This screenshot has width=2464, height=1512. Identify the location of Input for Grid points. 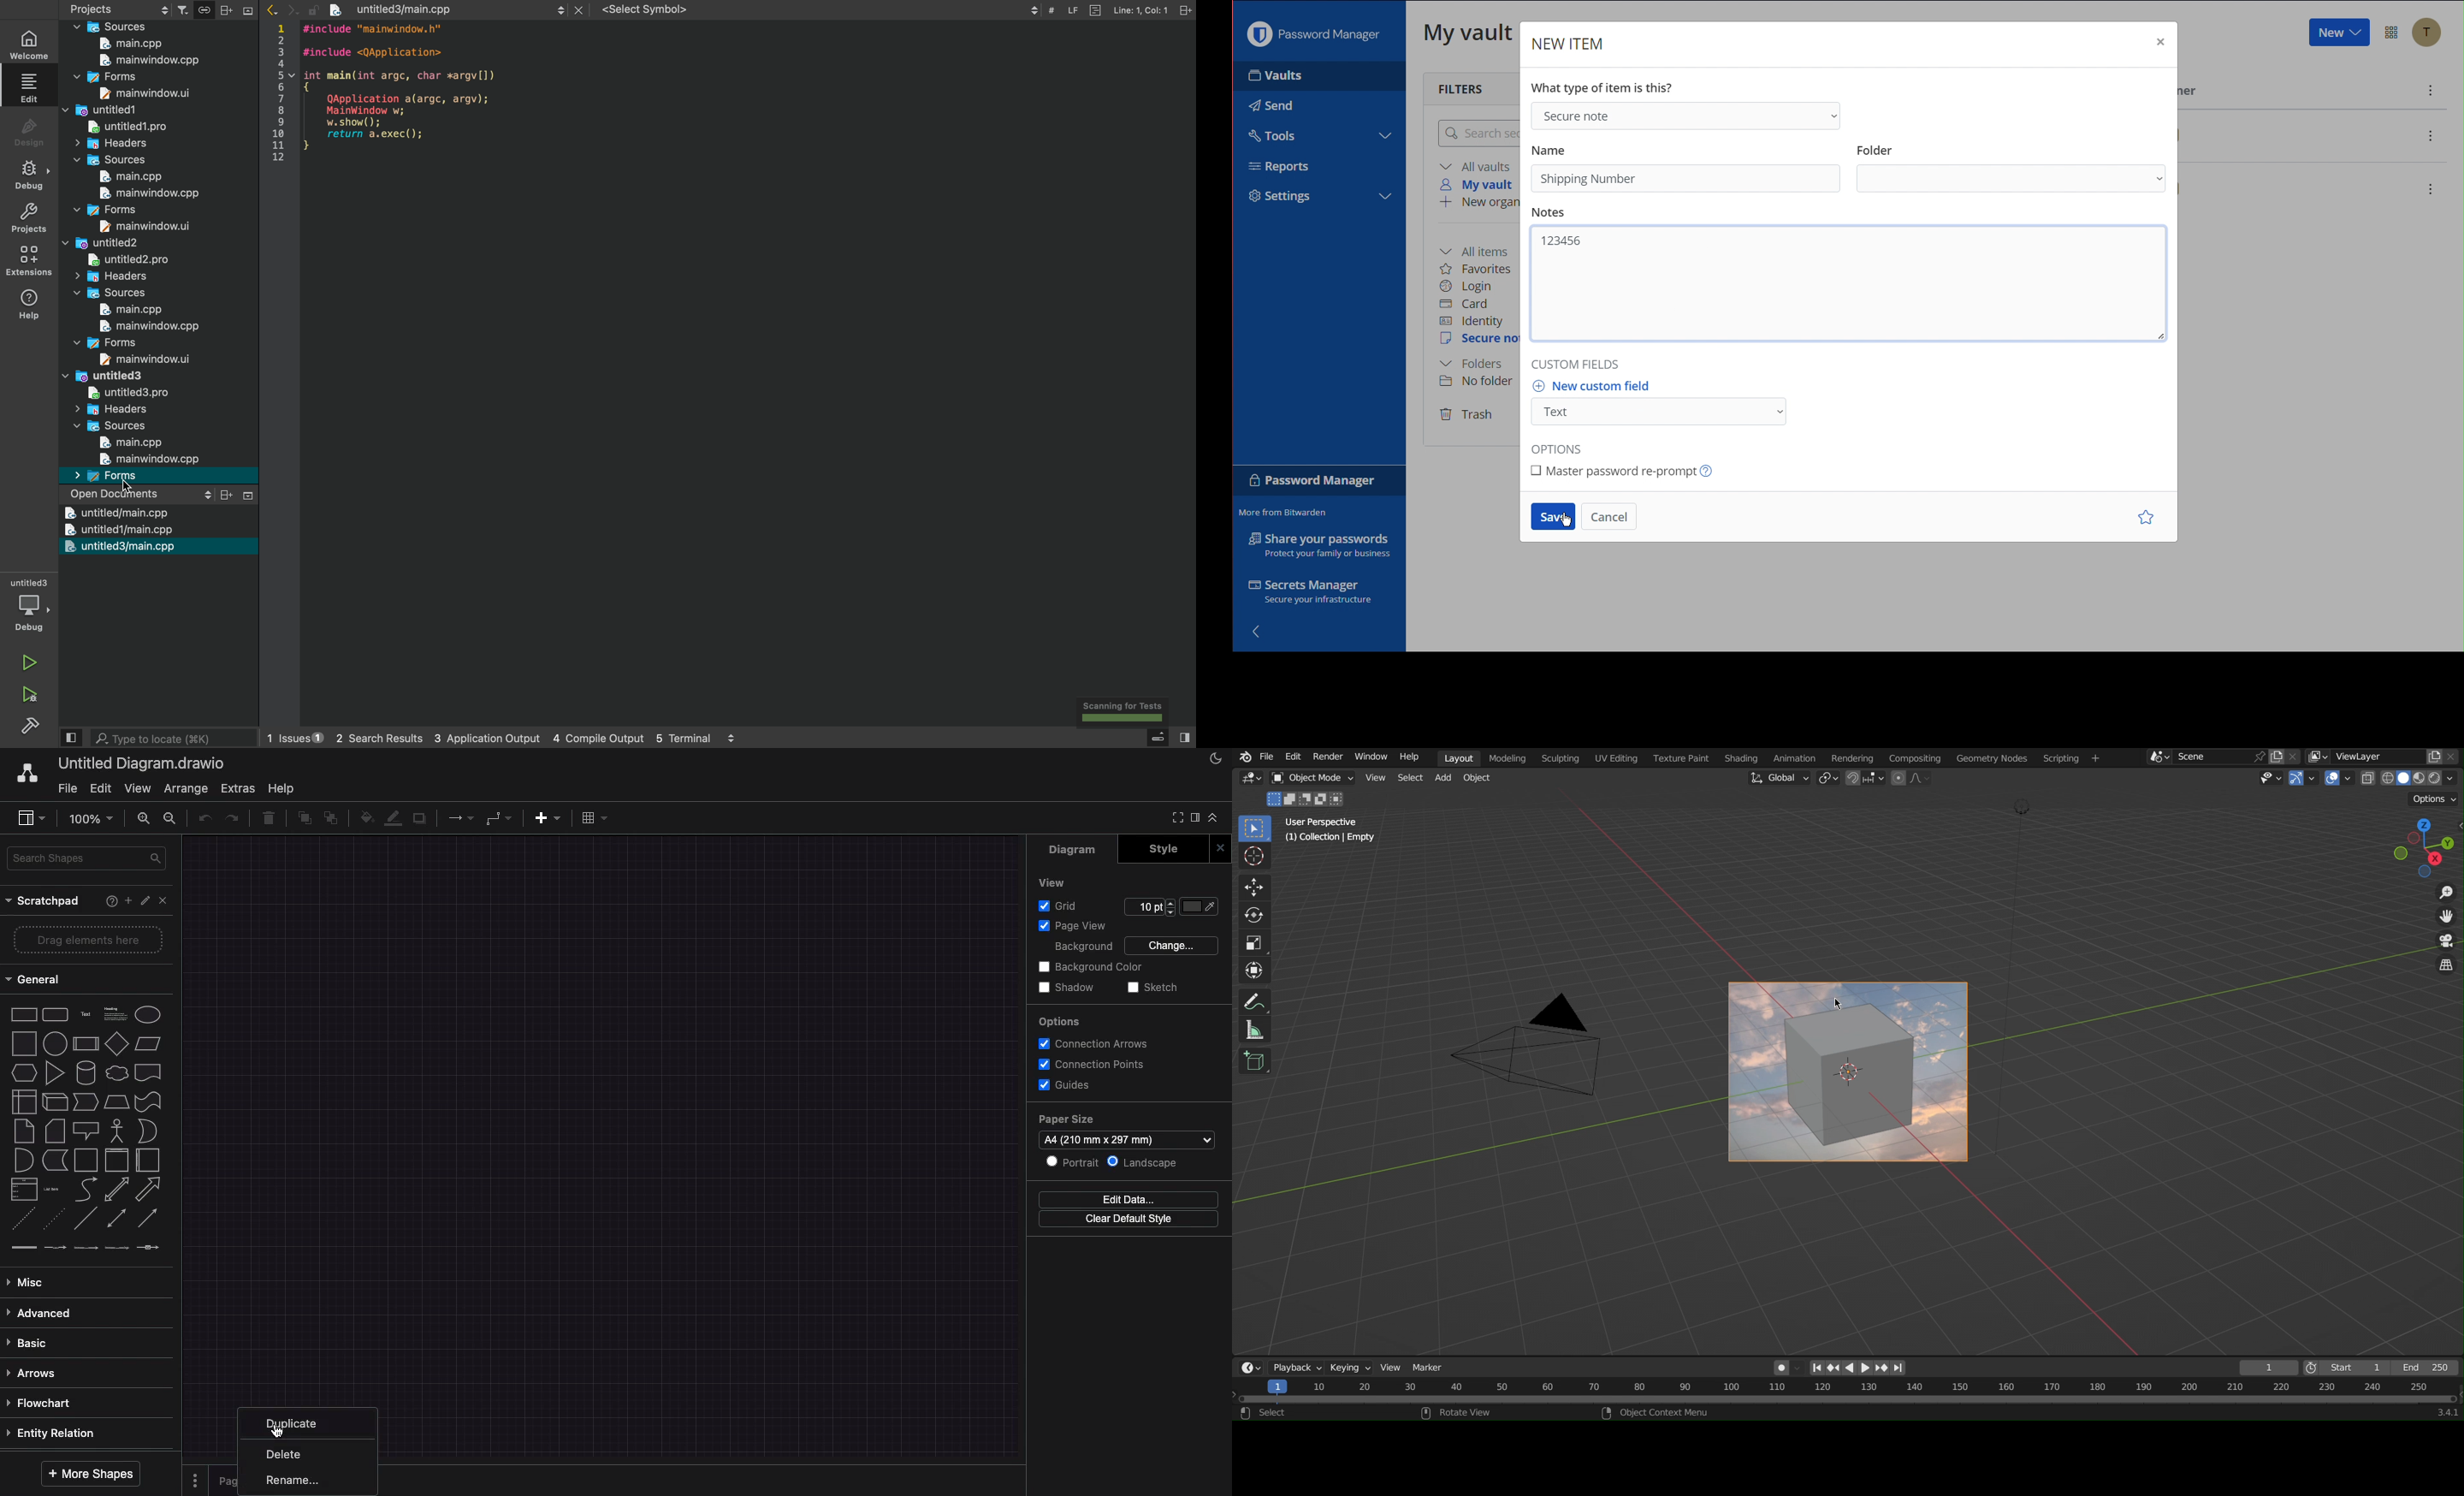
(1150, 906).